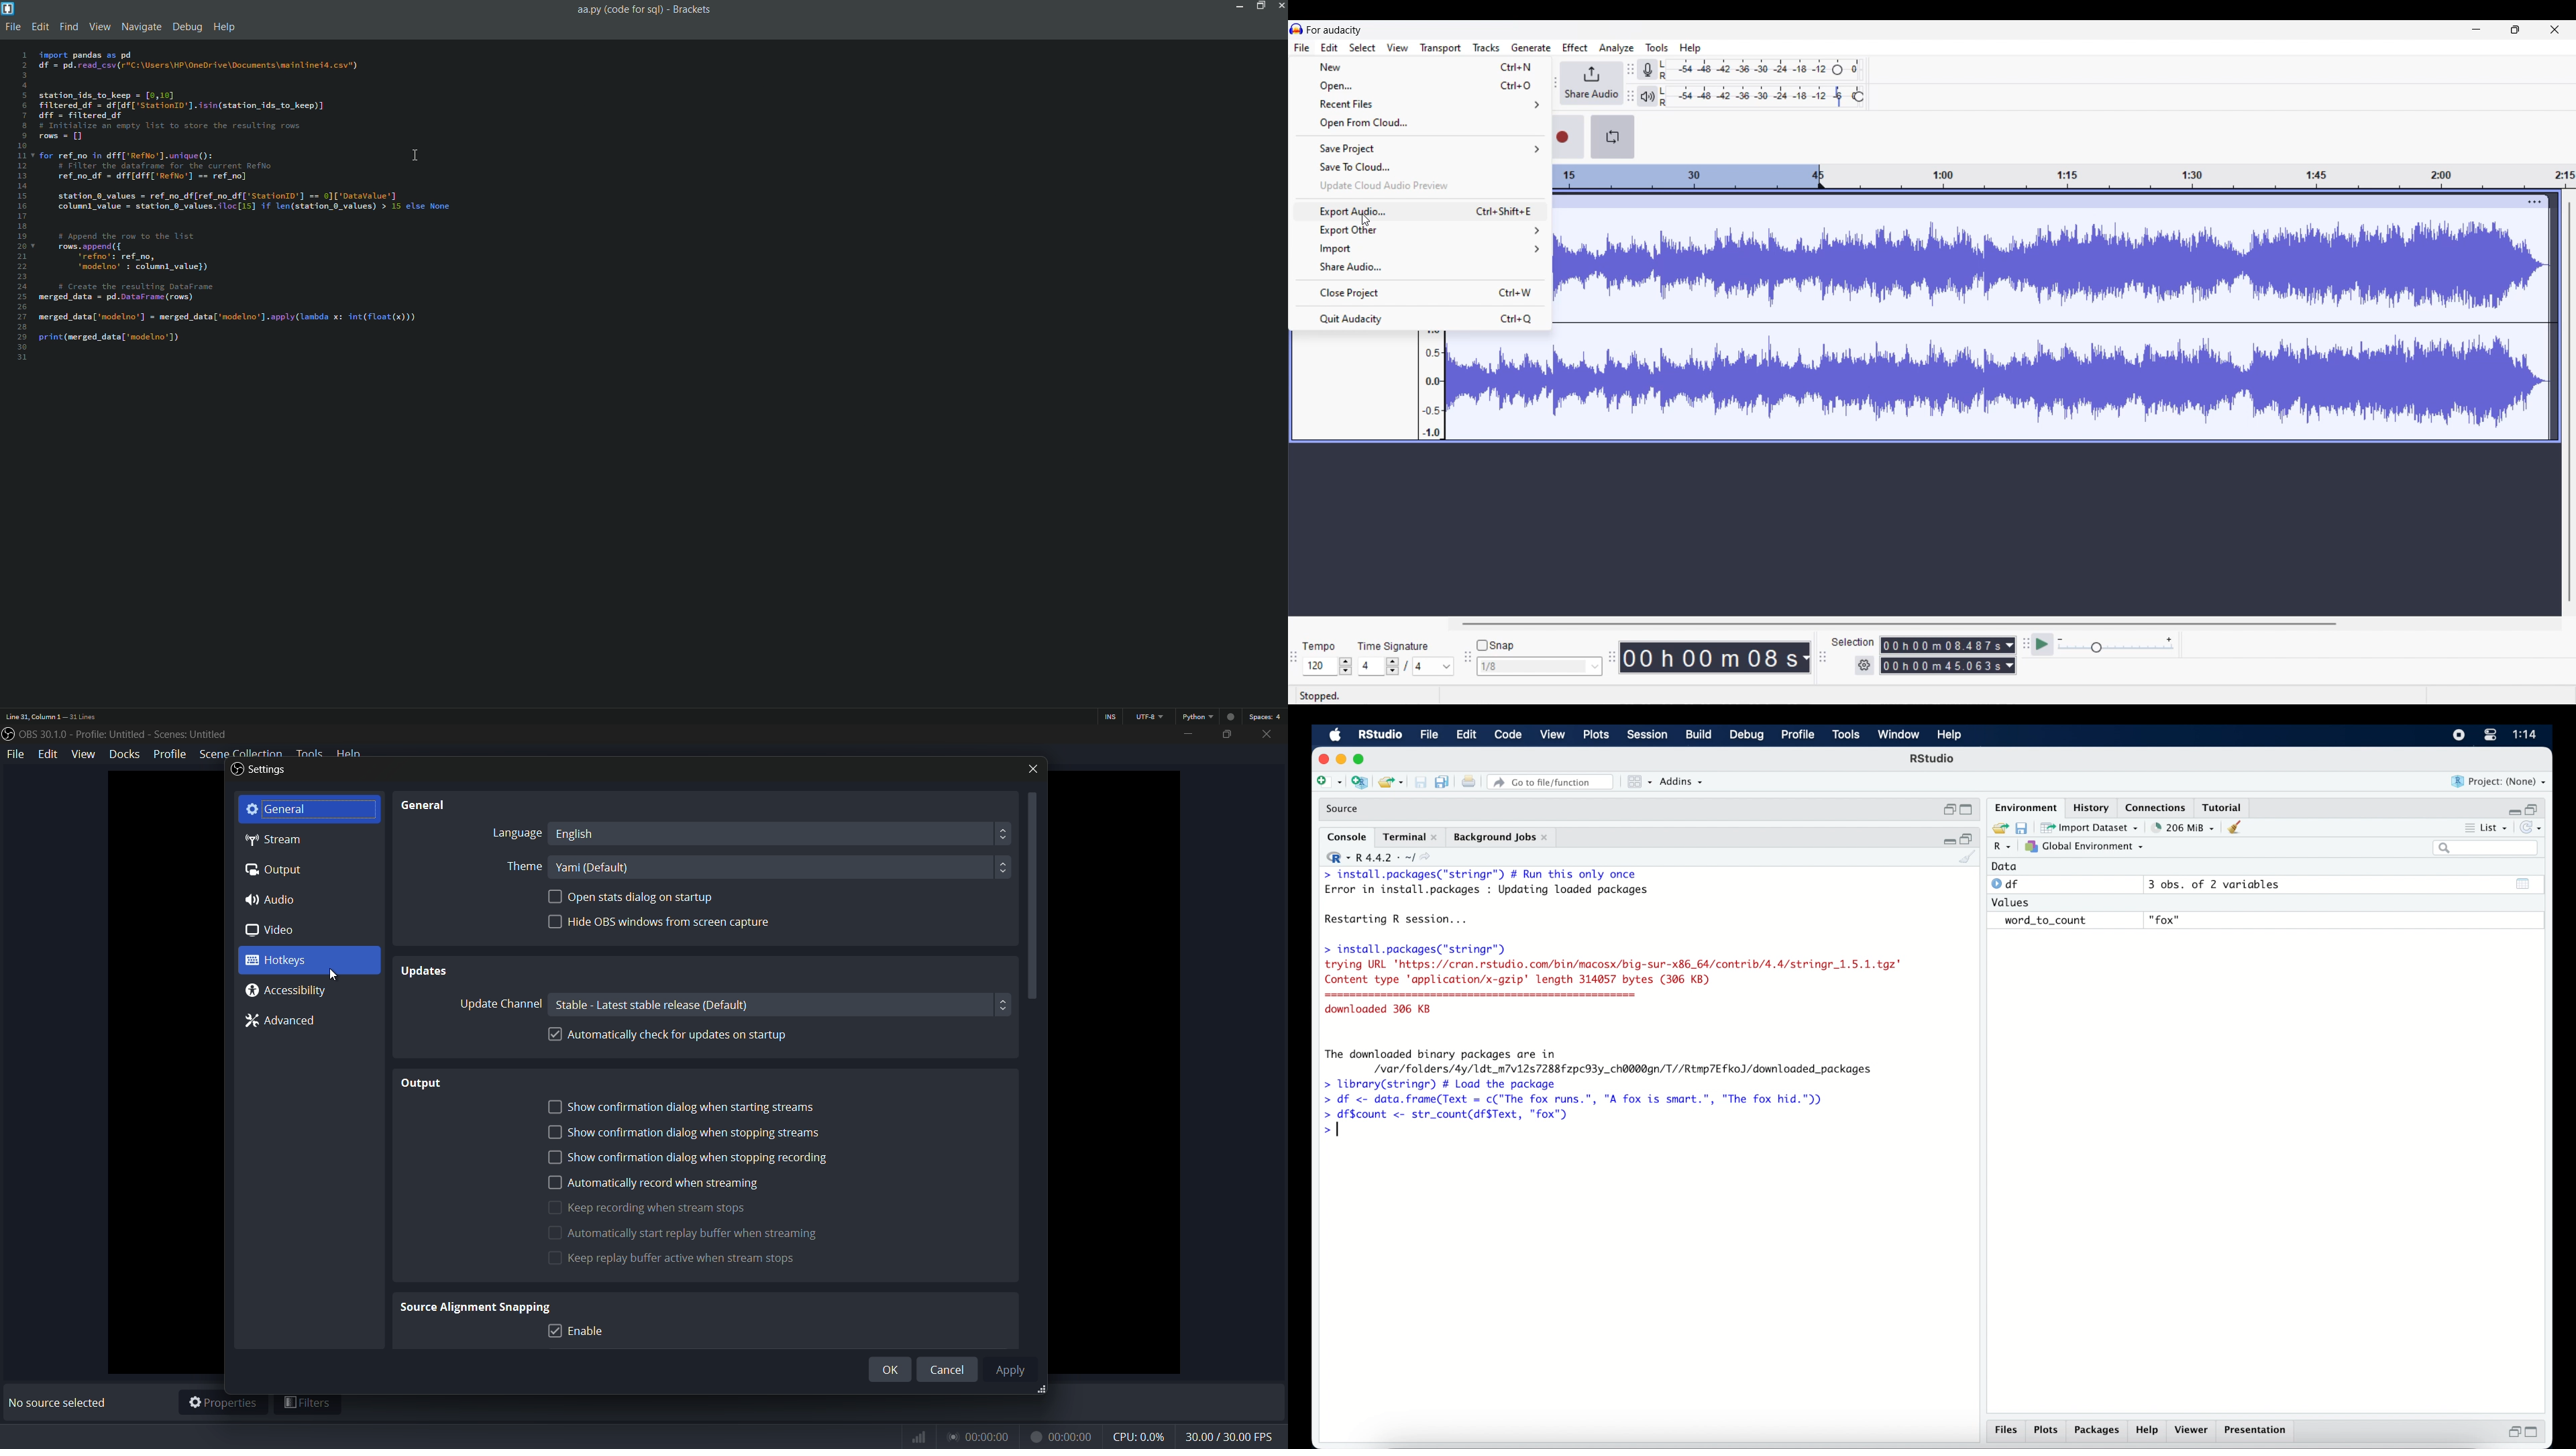 This screenshot has height=1456, width=2576. What do you see at coordinates (1297, 29) in the screenshot?
I see `Software logo` at bounding box center [1297, 29].